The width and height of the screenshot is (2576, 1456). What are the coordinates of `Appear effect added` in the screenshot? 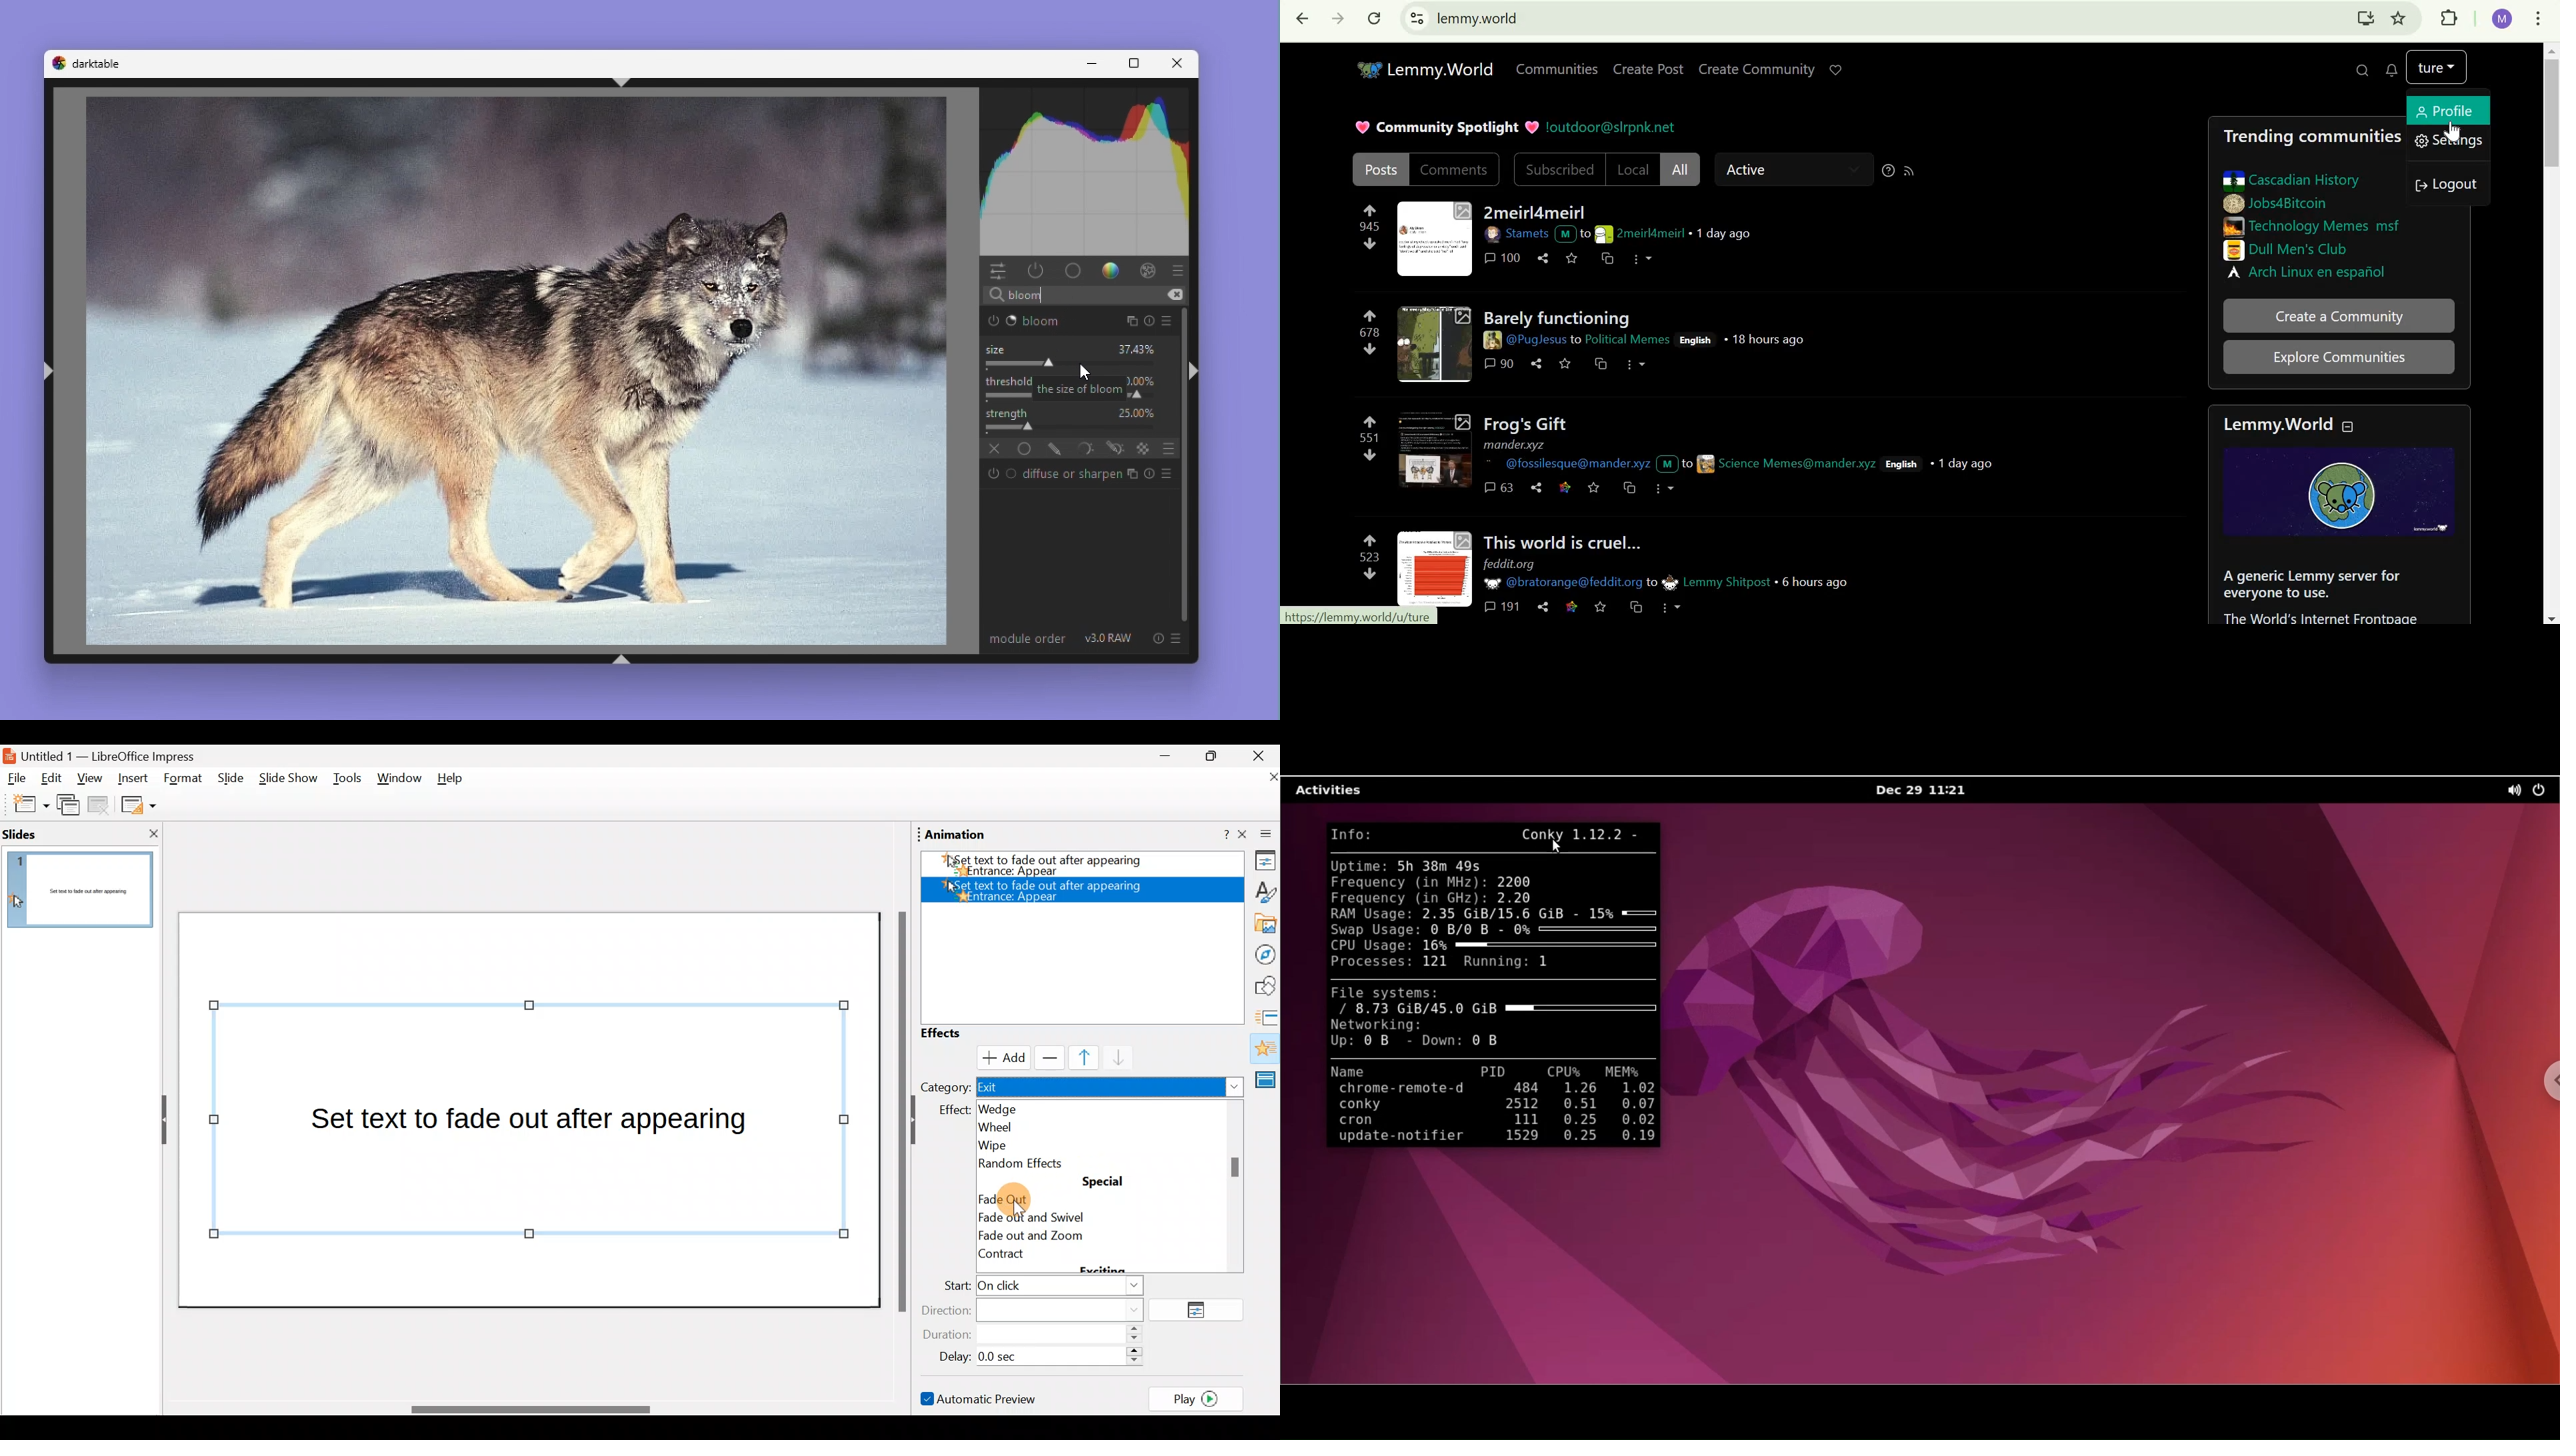 It's located at (1047, 890).